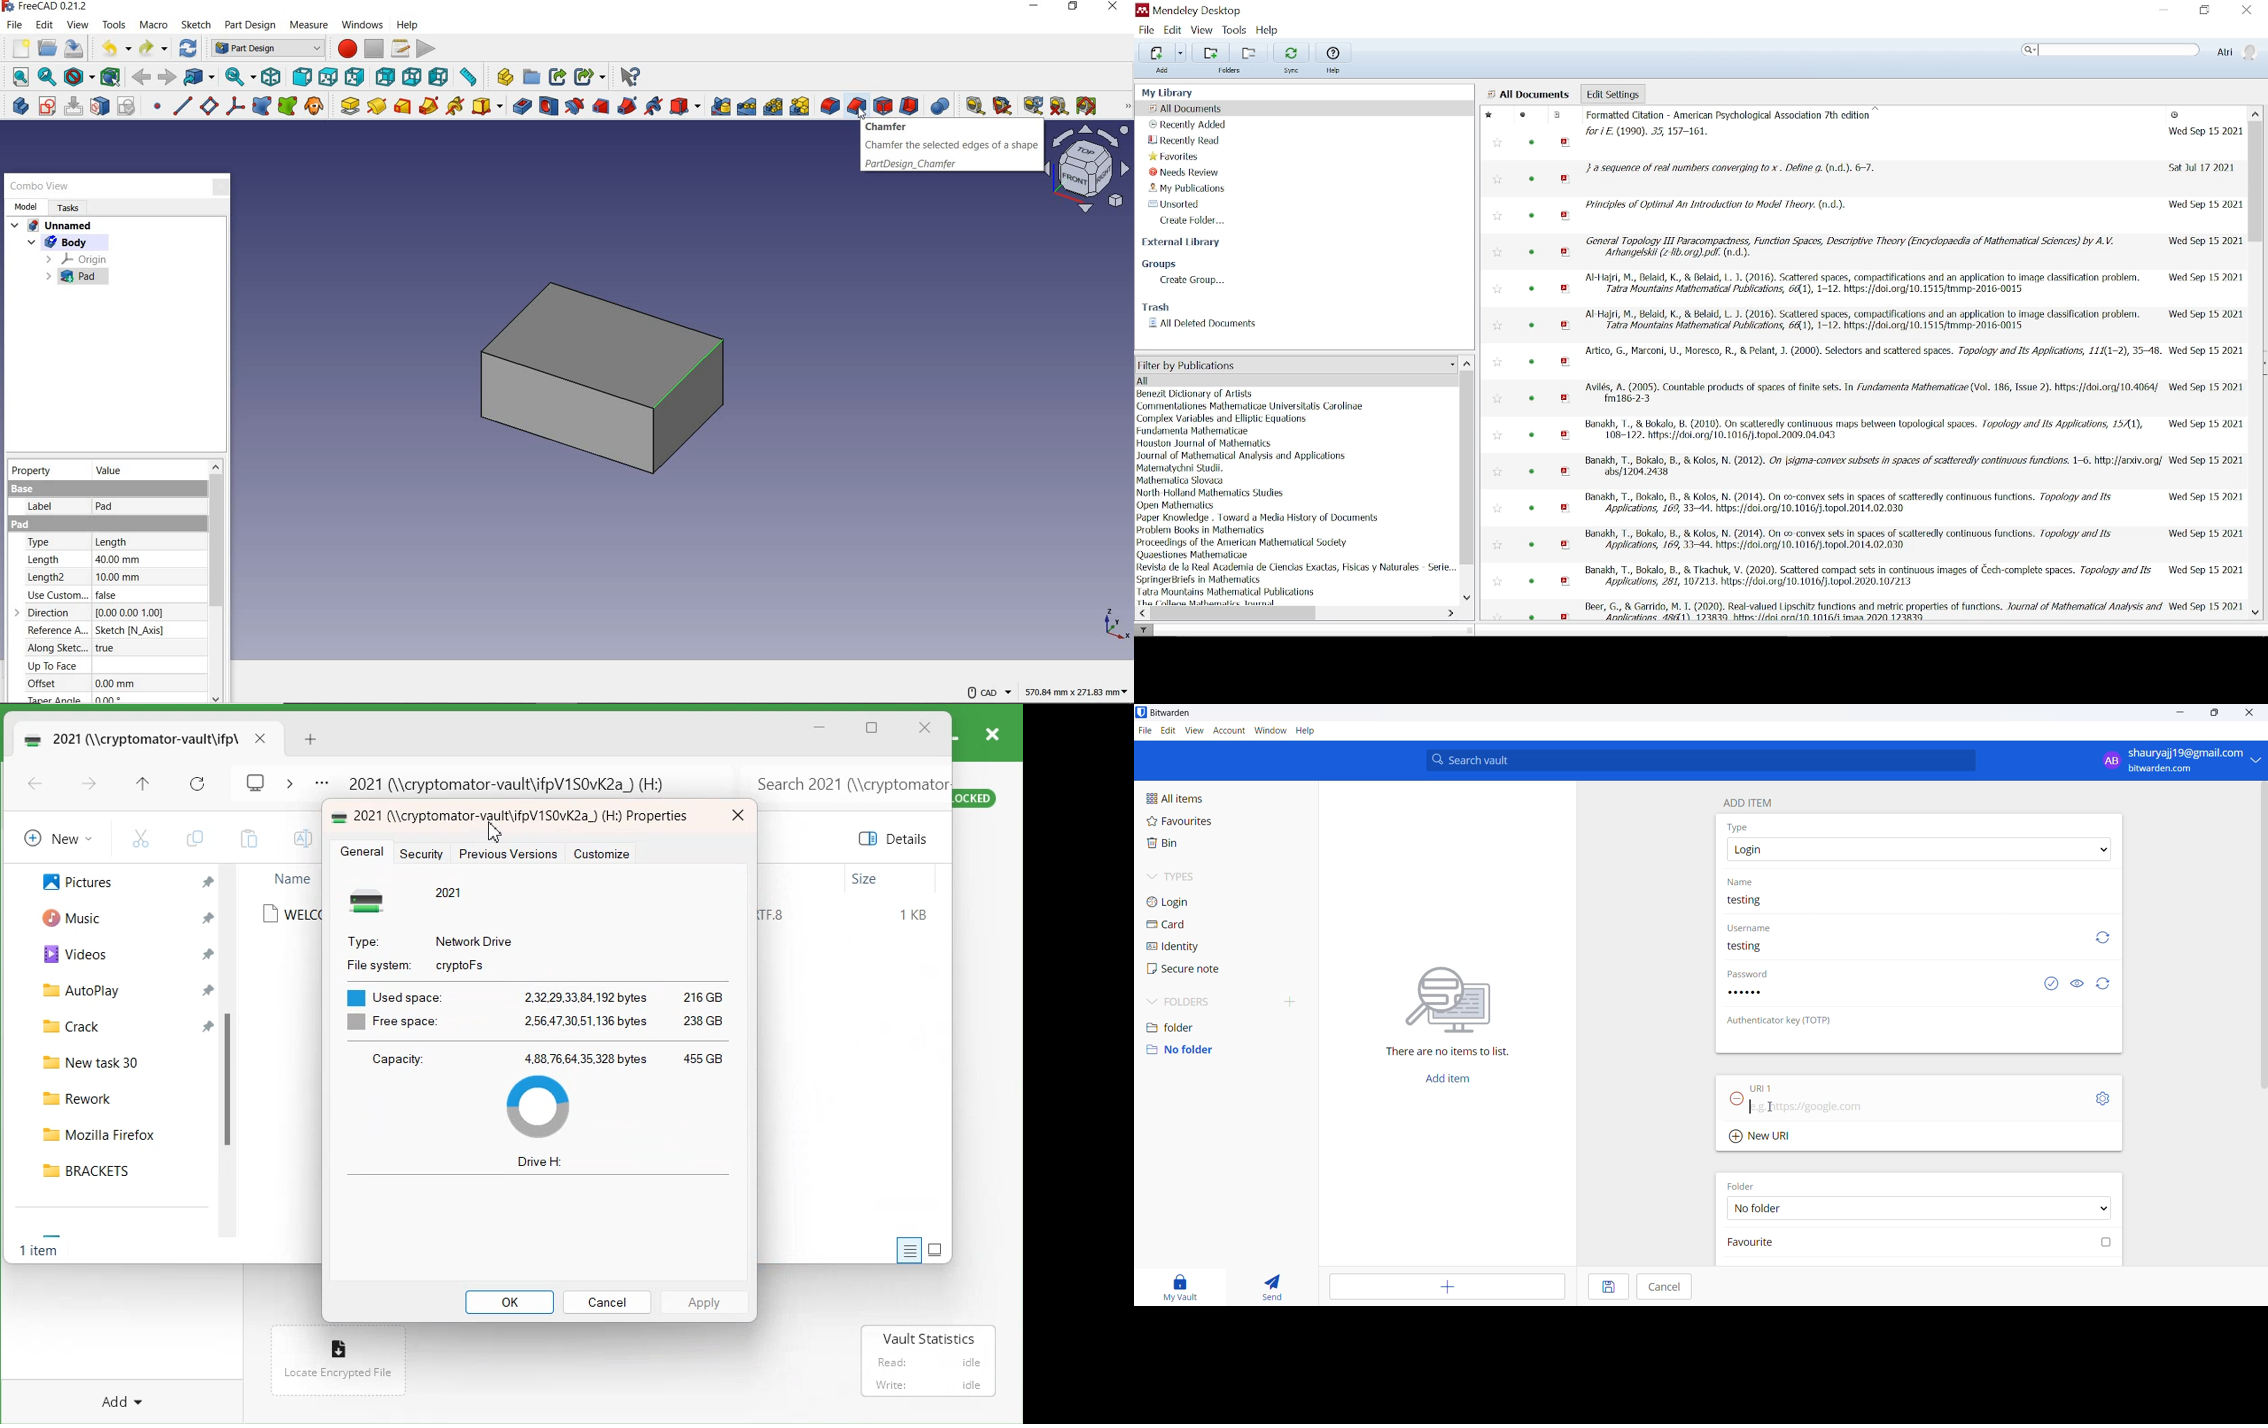  Describe the element at coordinates (721, 107) in the screenshot. I see `mirrored` at that location.